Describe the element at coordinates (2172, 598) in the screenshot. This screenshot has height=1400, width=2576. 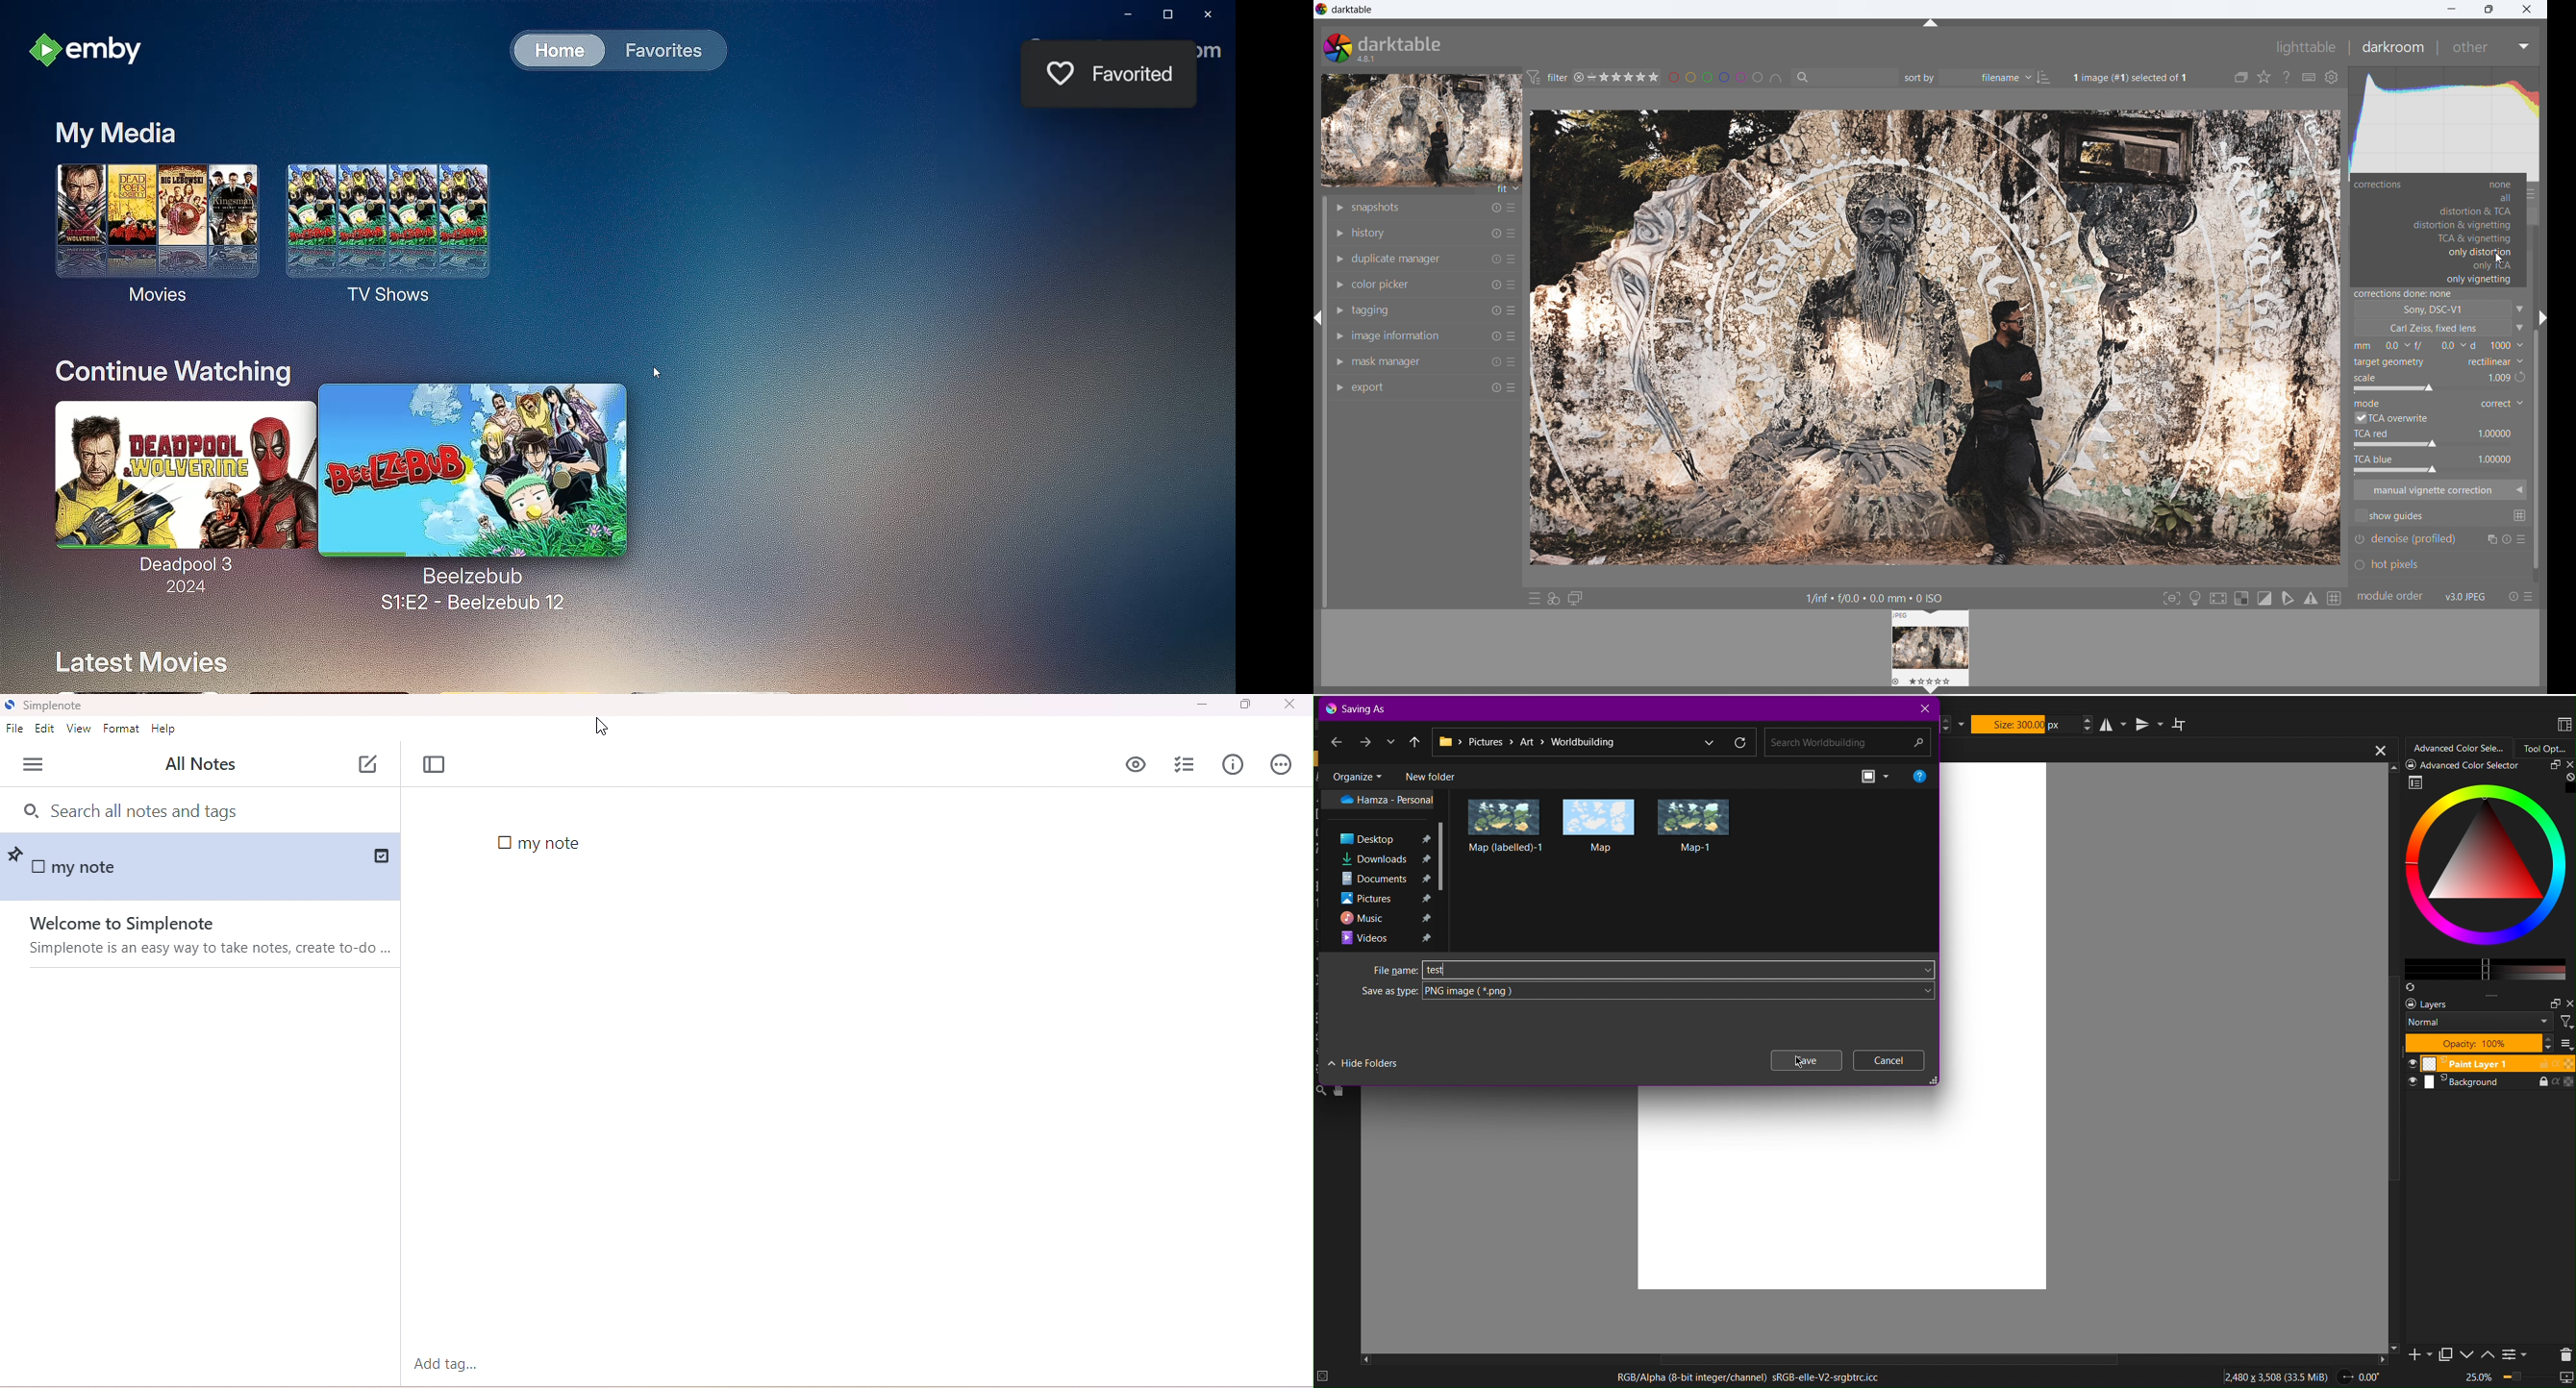
I see `toggle focus-peaking mode` at that location.